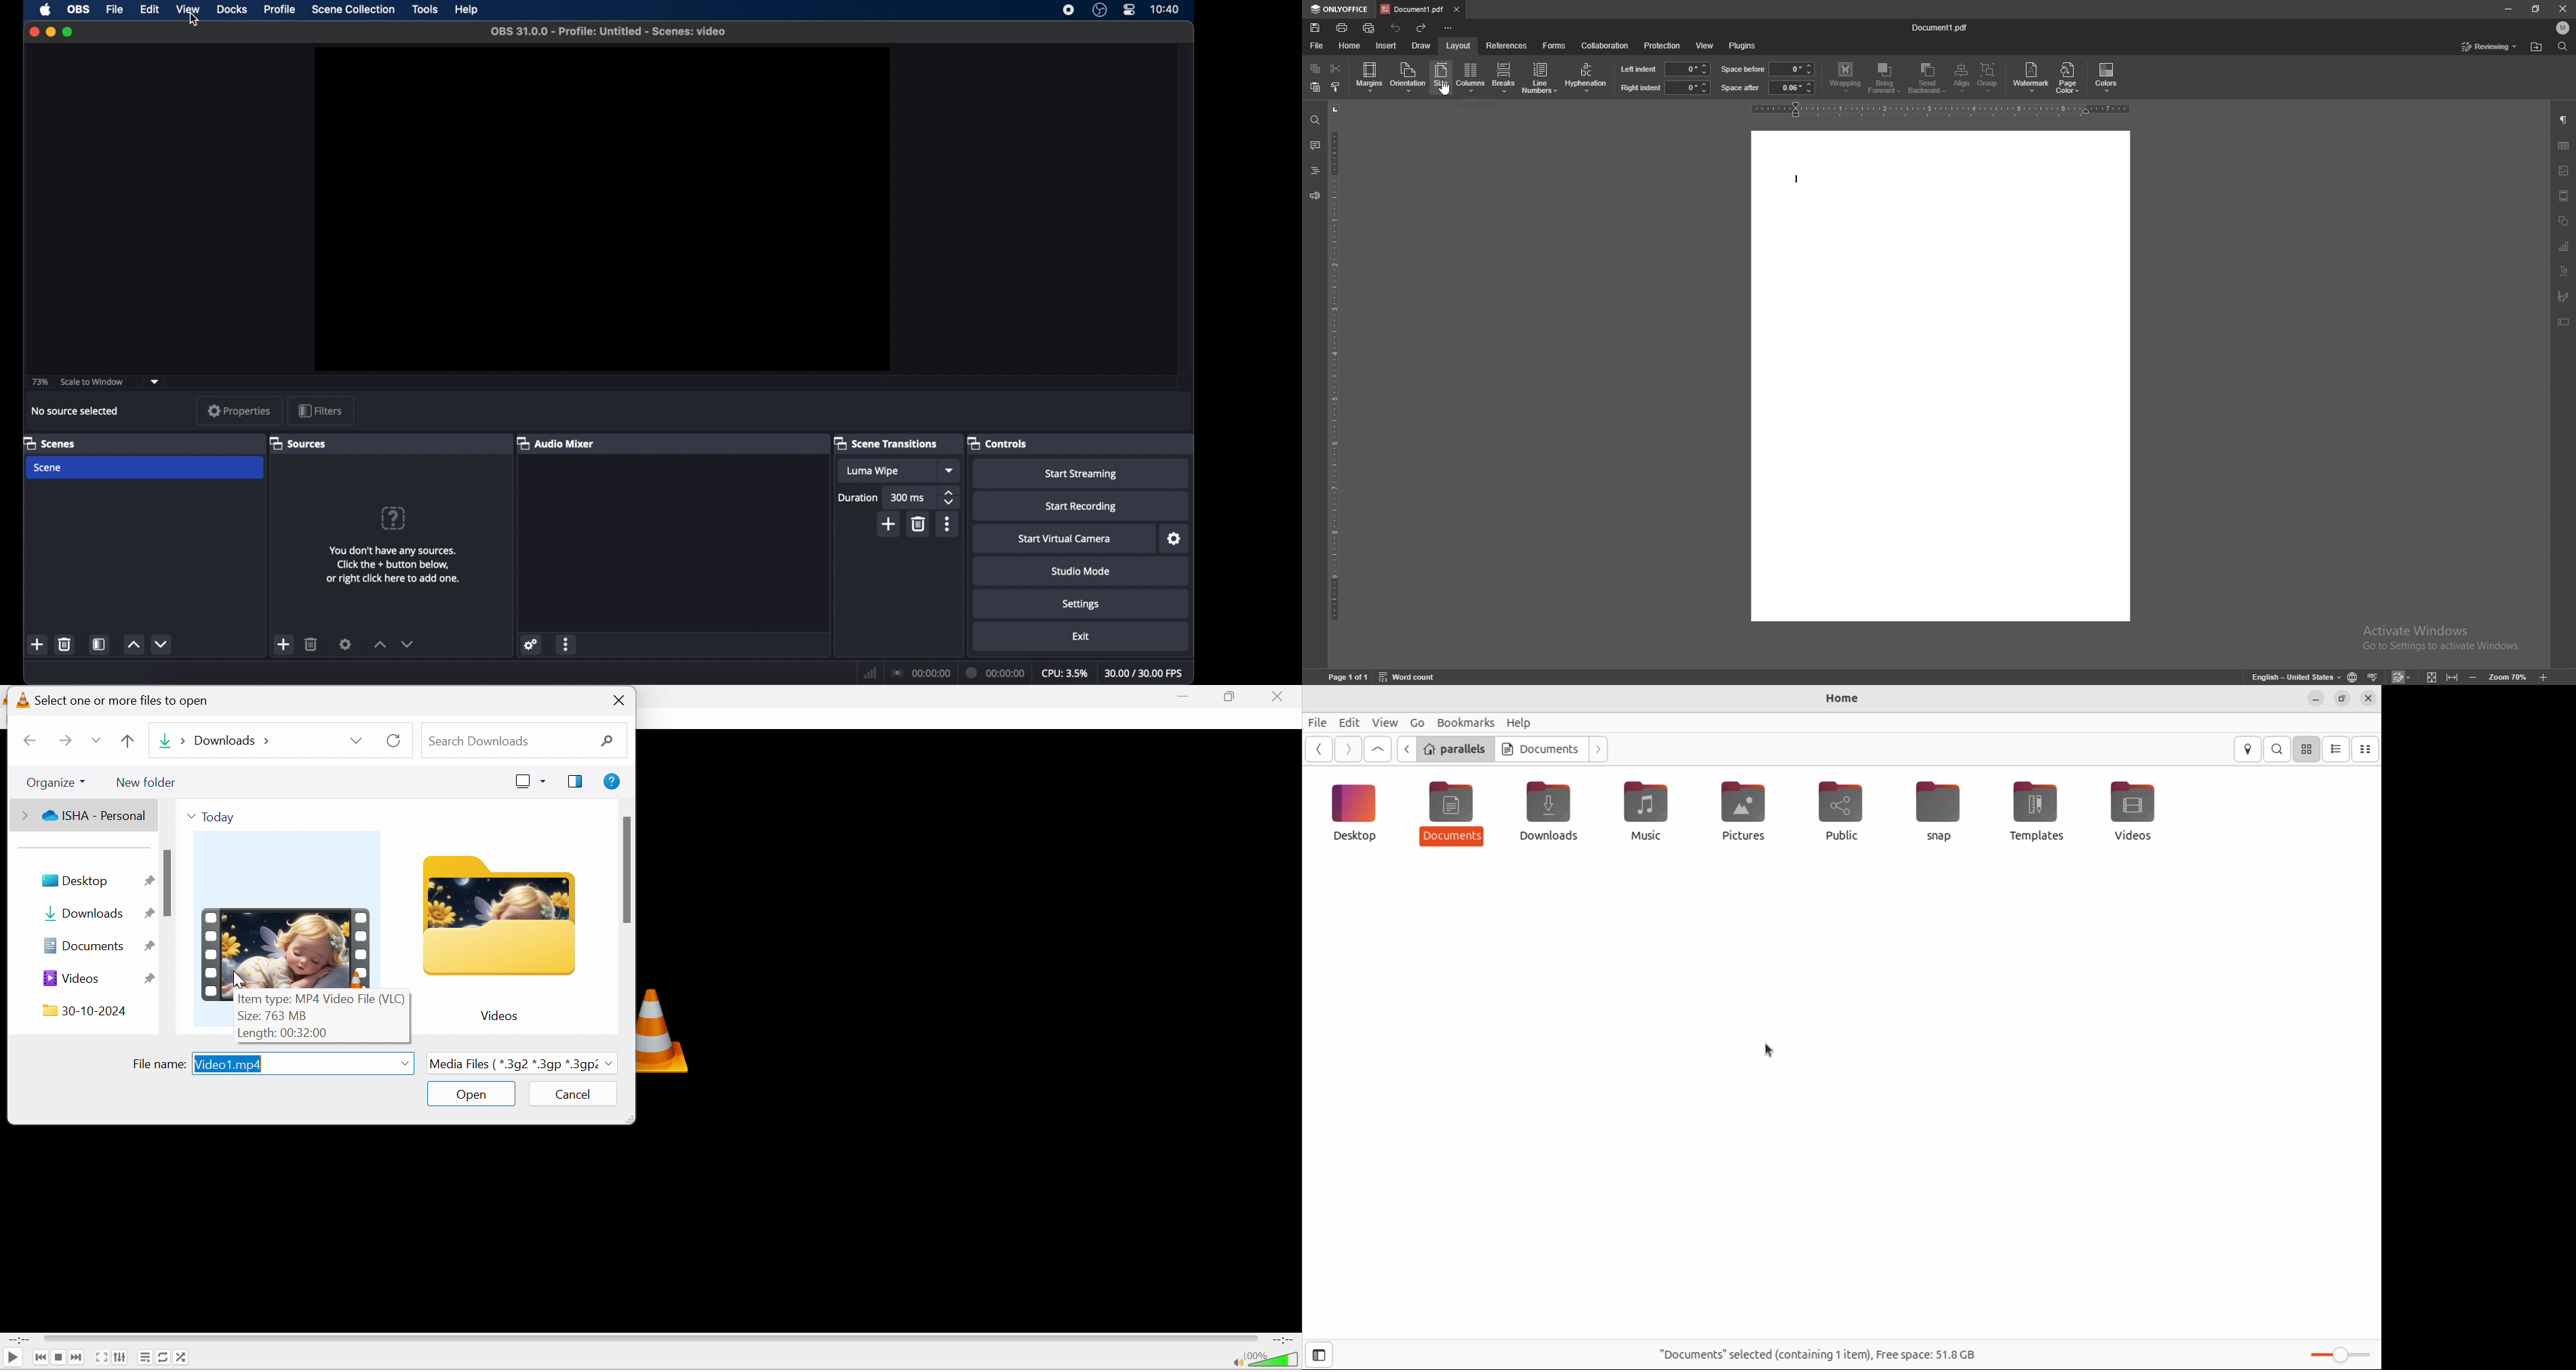  Describe the element at coordinates (918, 523) in the screenshot. I see `delete` at that location.